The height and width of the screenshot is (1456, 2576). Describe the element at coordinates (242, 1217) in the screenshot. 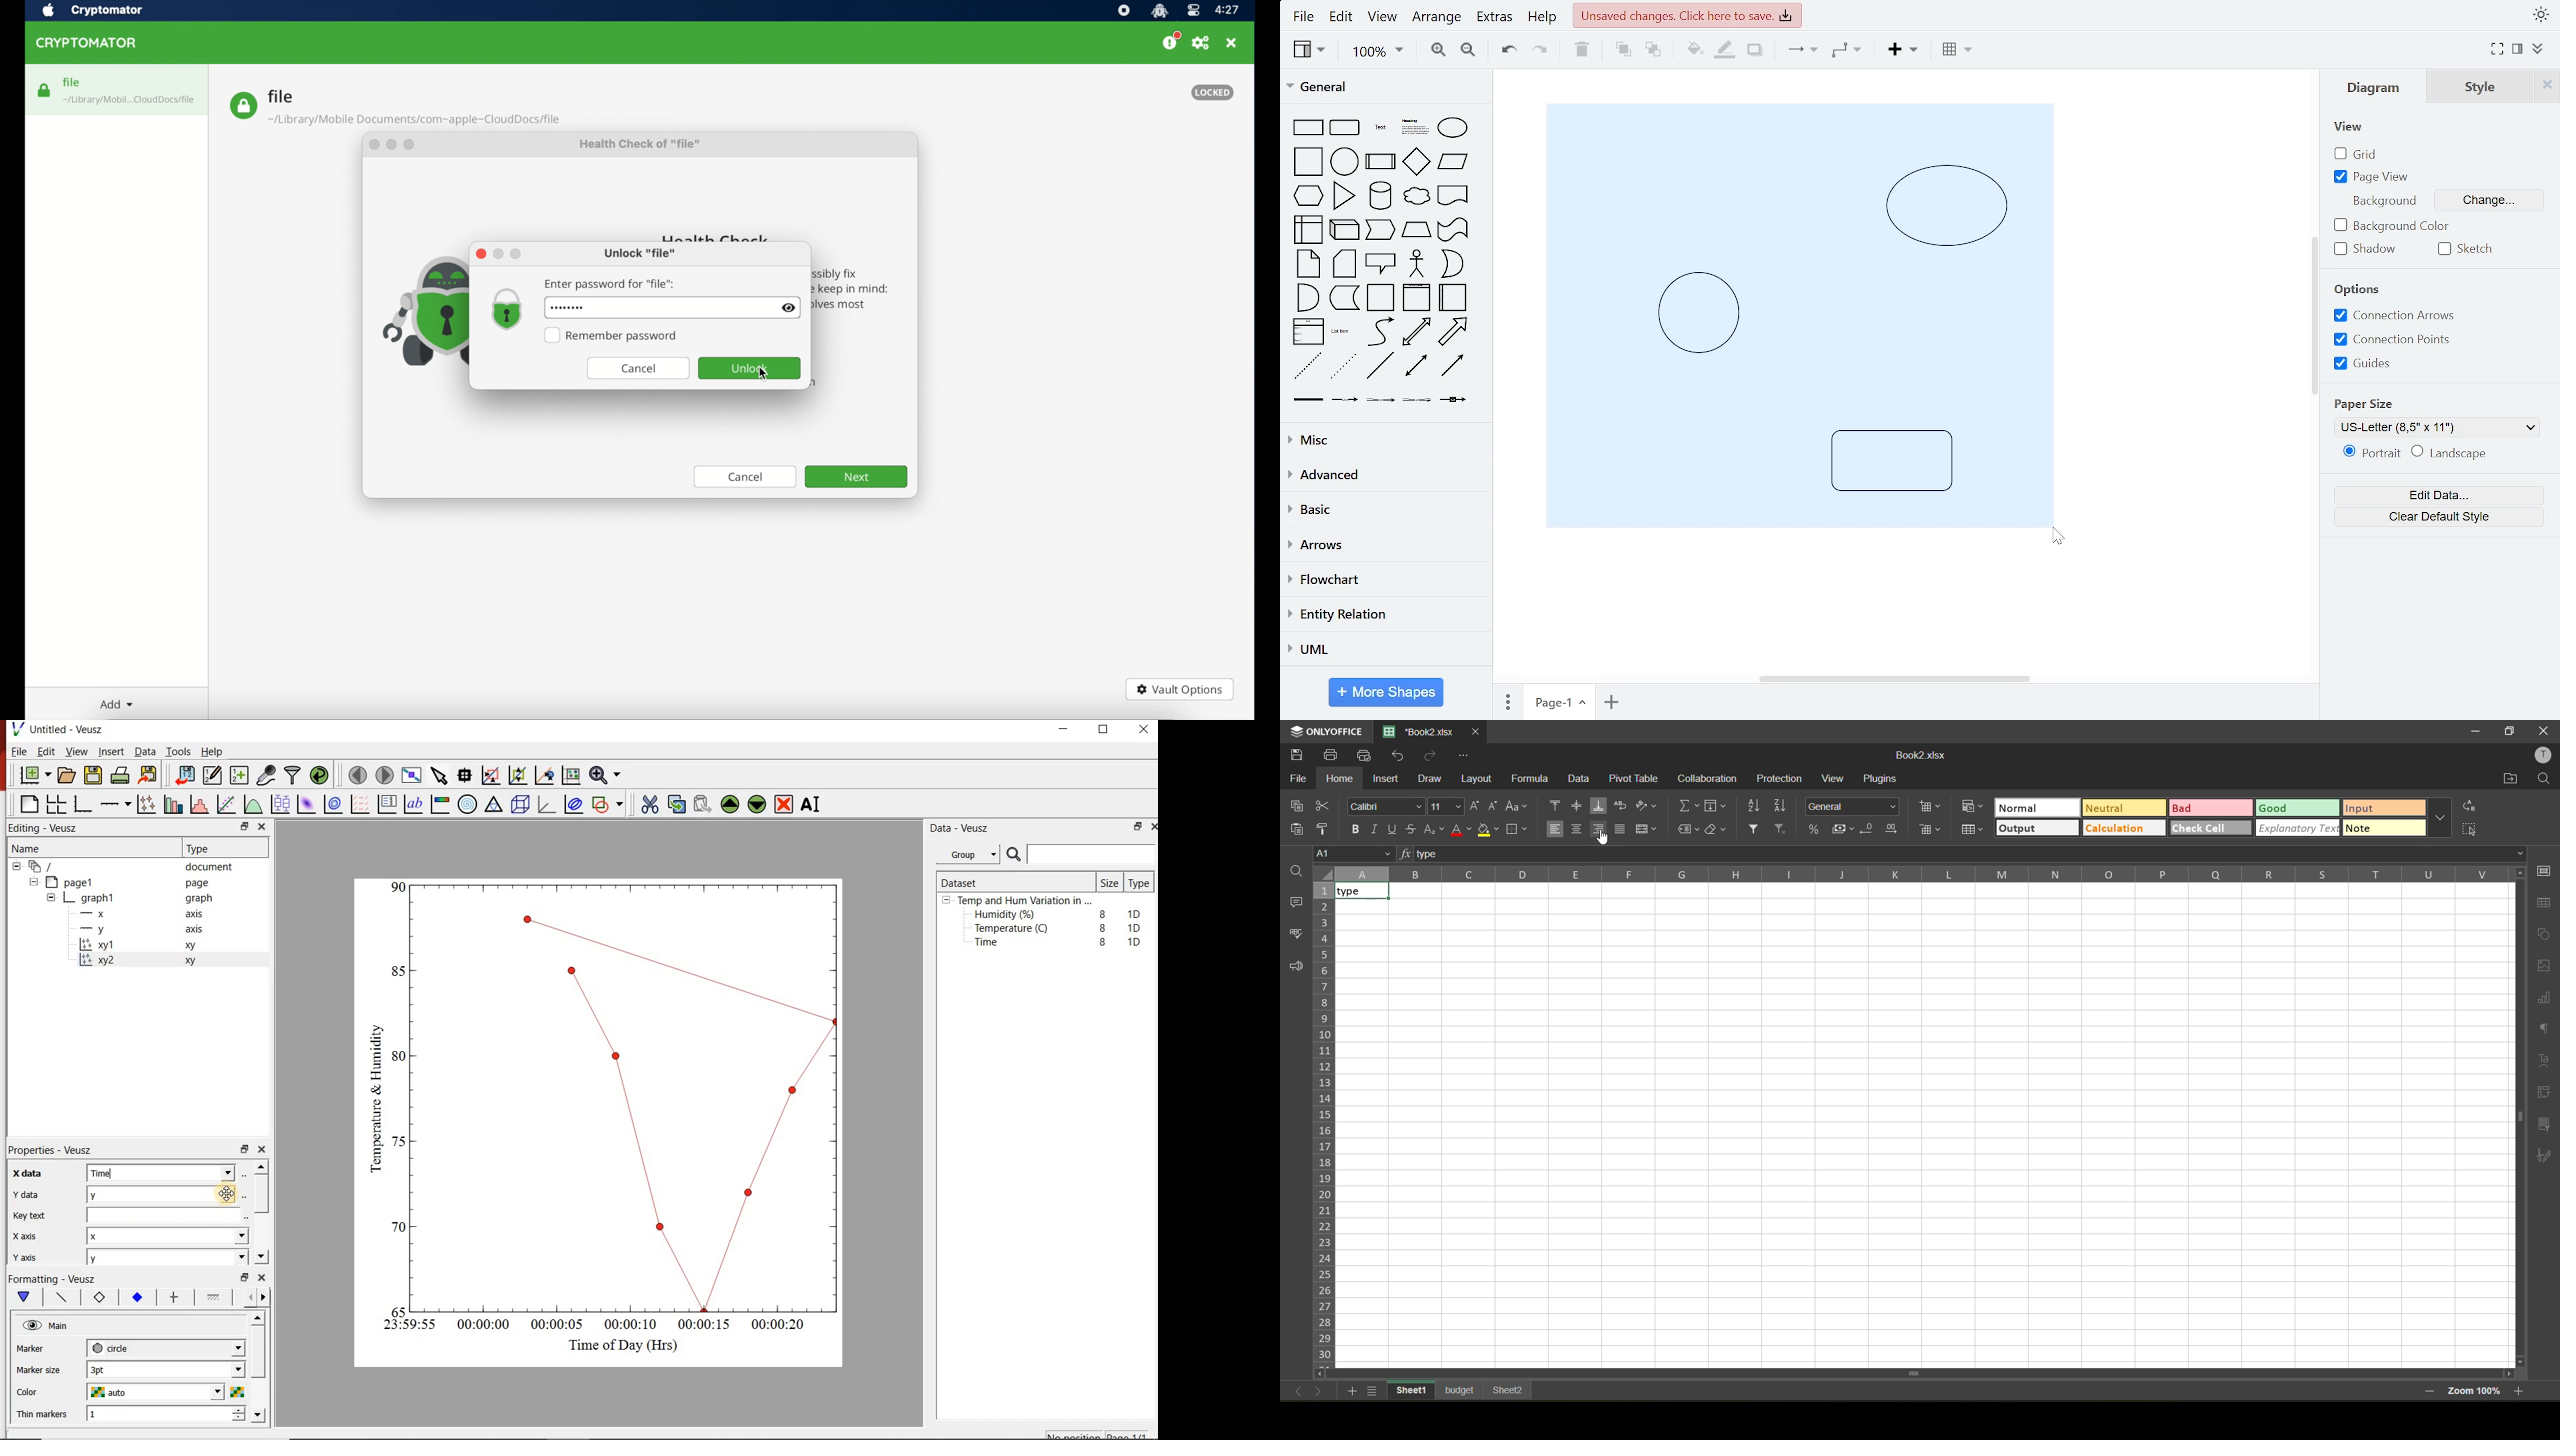

I see `edit text` at that location.